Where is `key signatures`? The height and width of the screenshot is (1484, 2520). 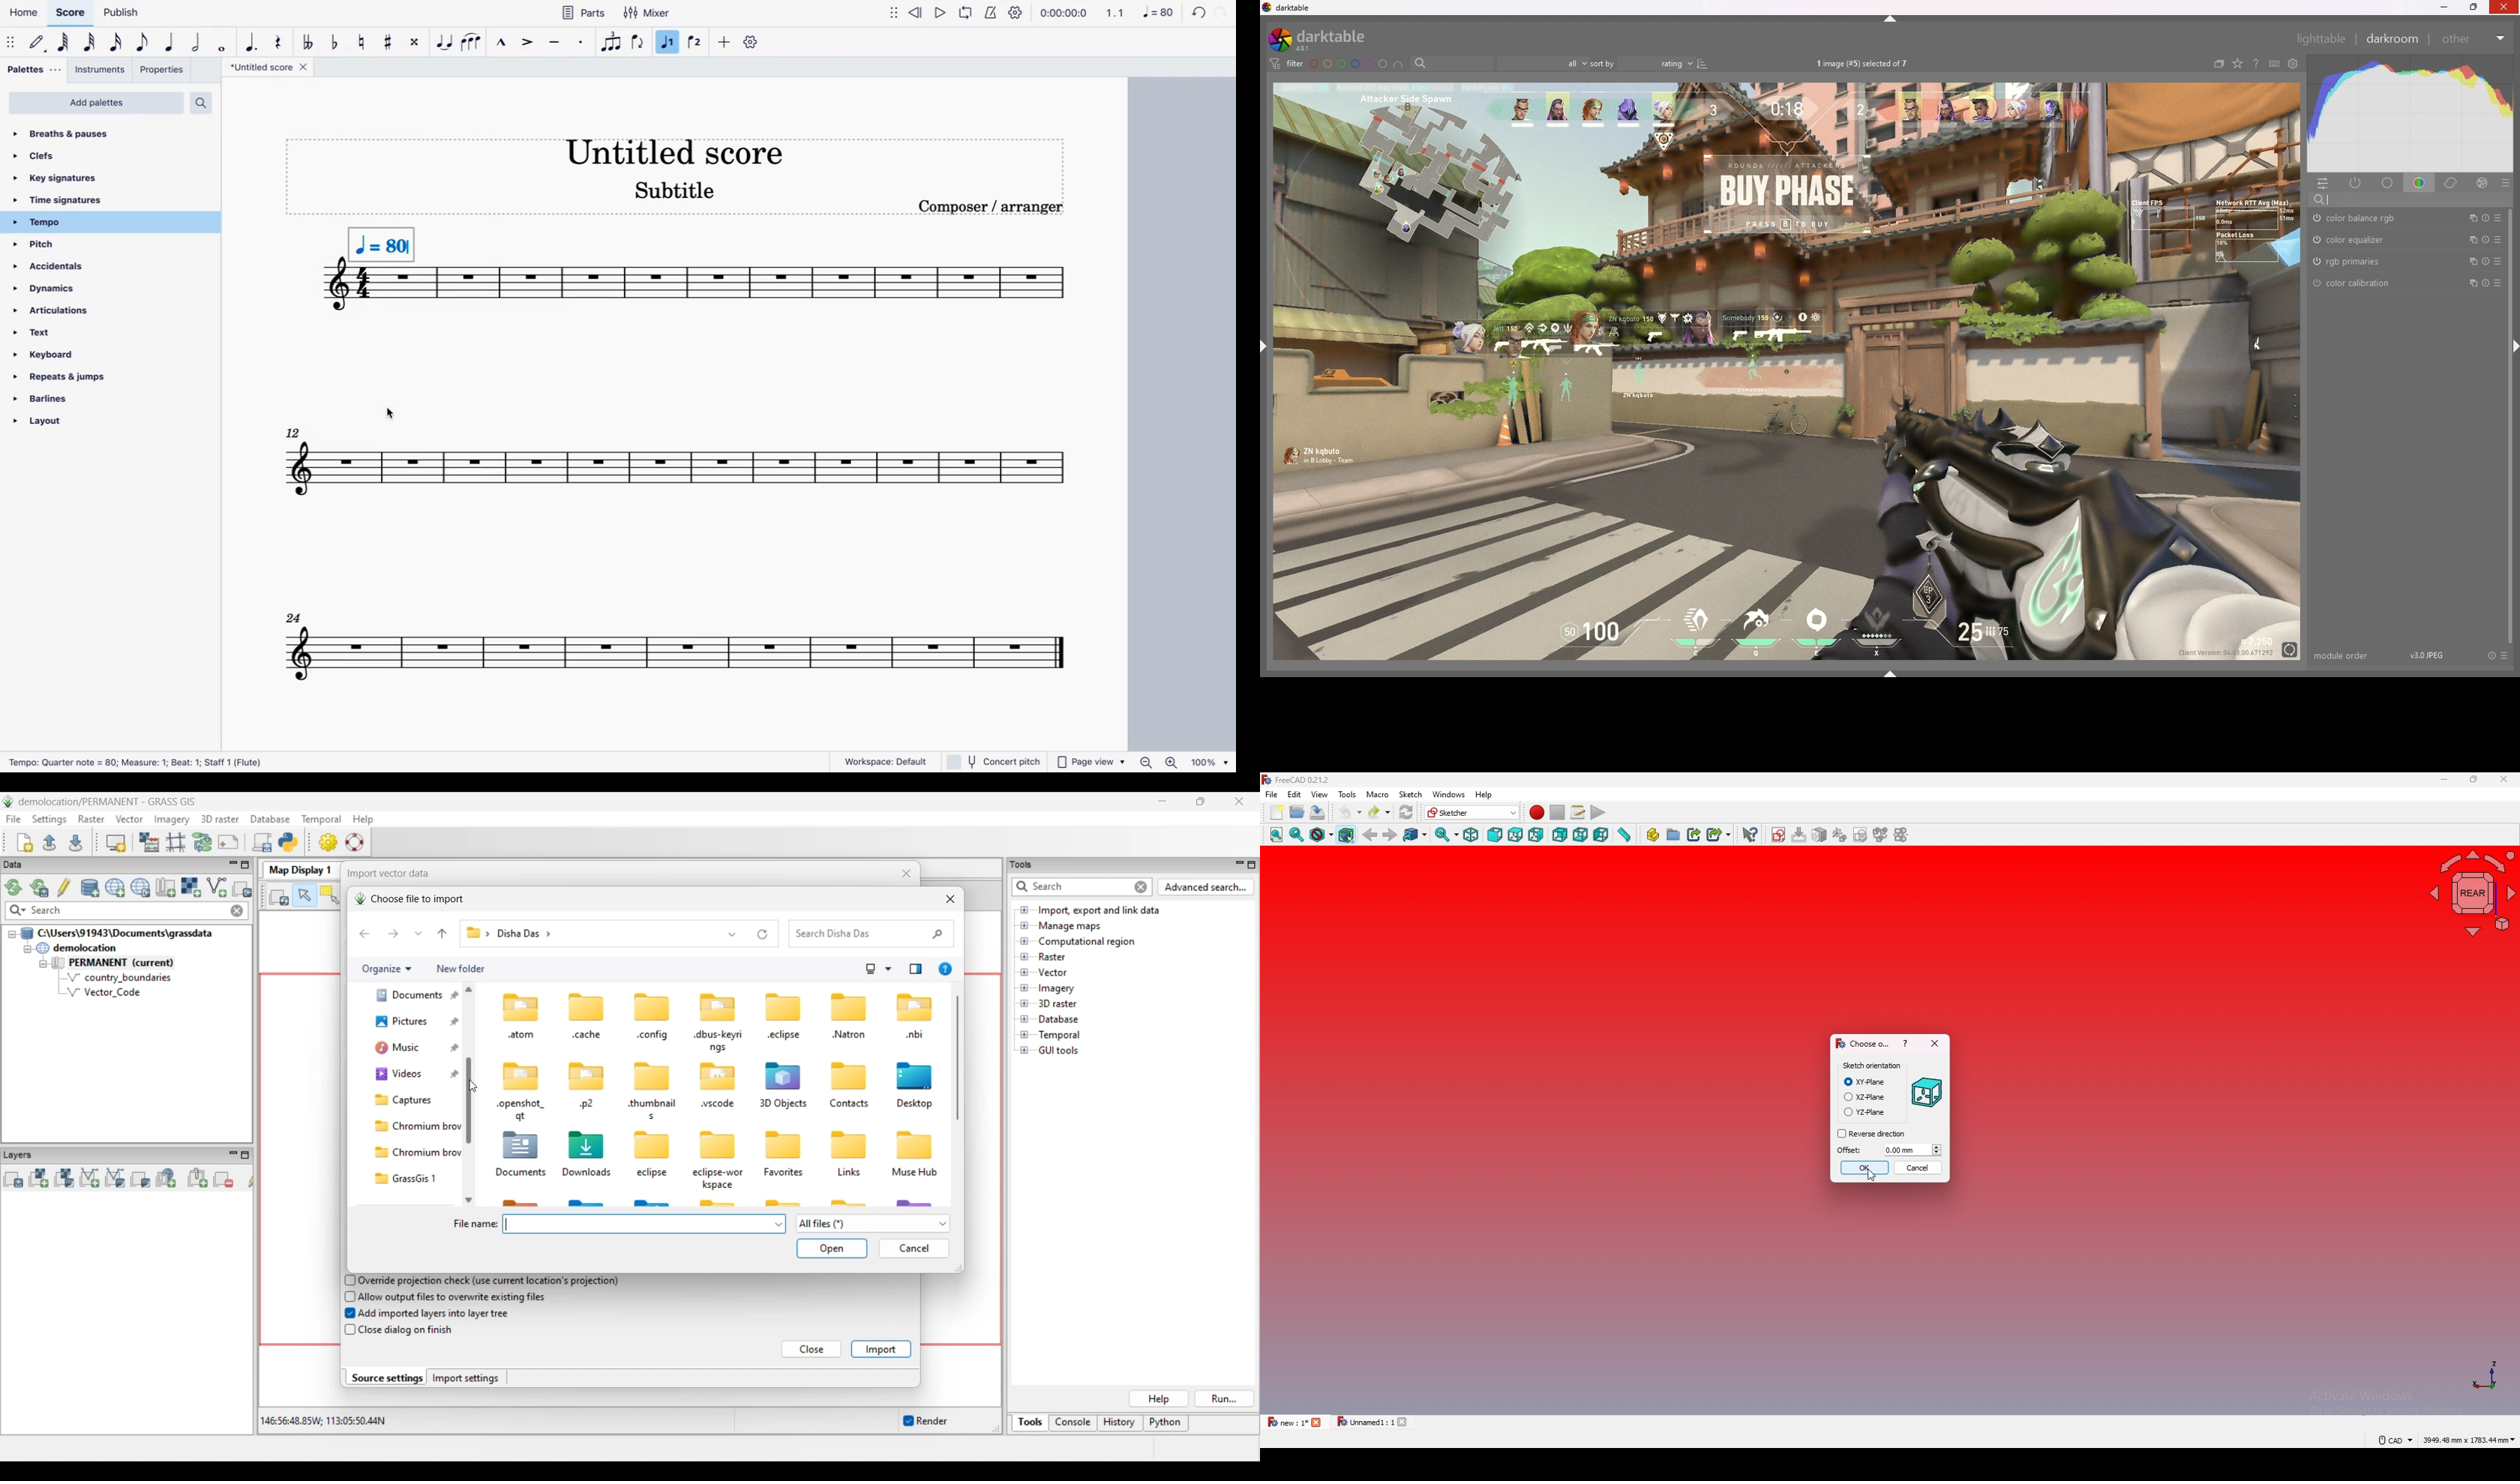 key signatures is located at coordinates (97, 179).